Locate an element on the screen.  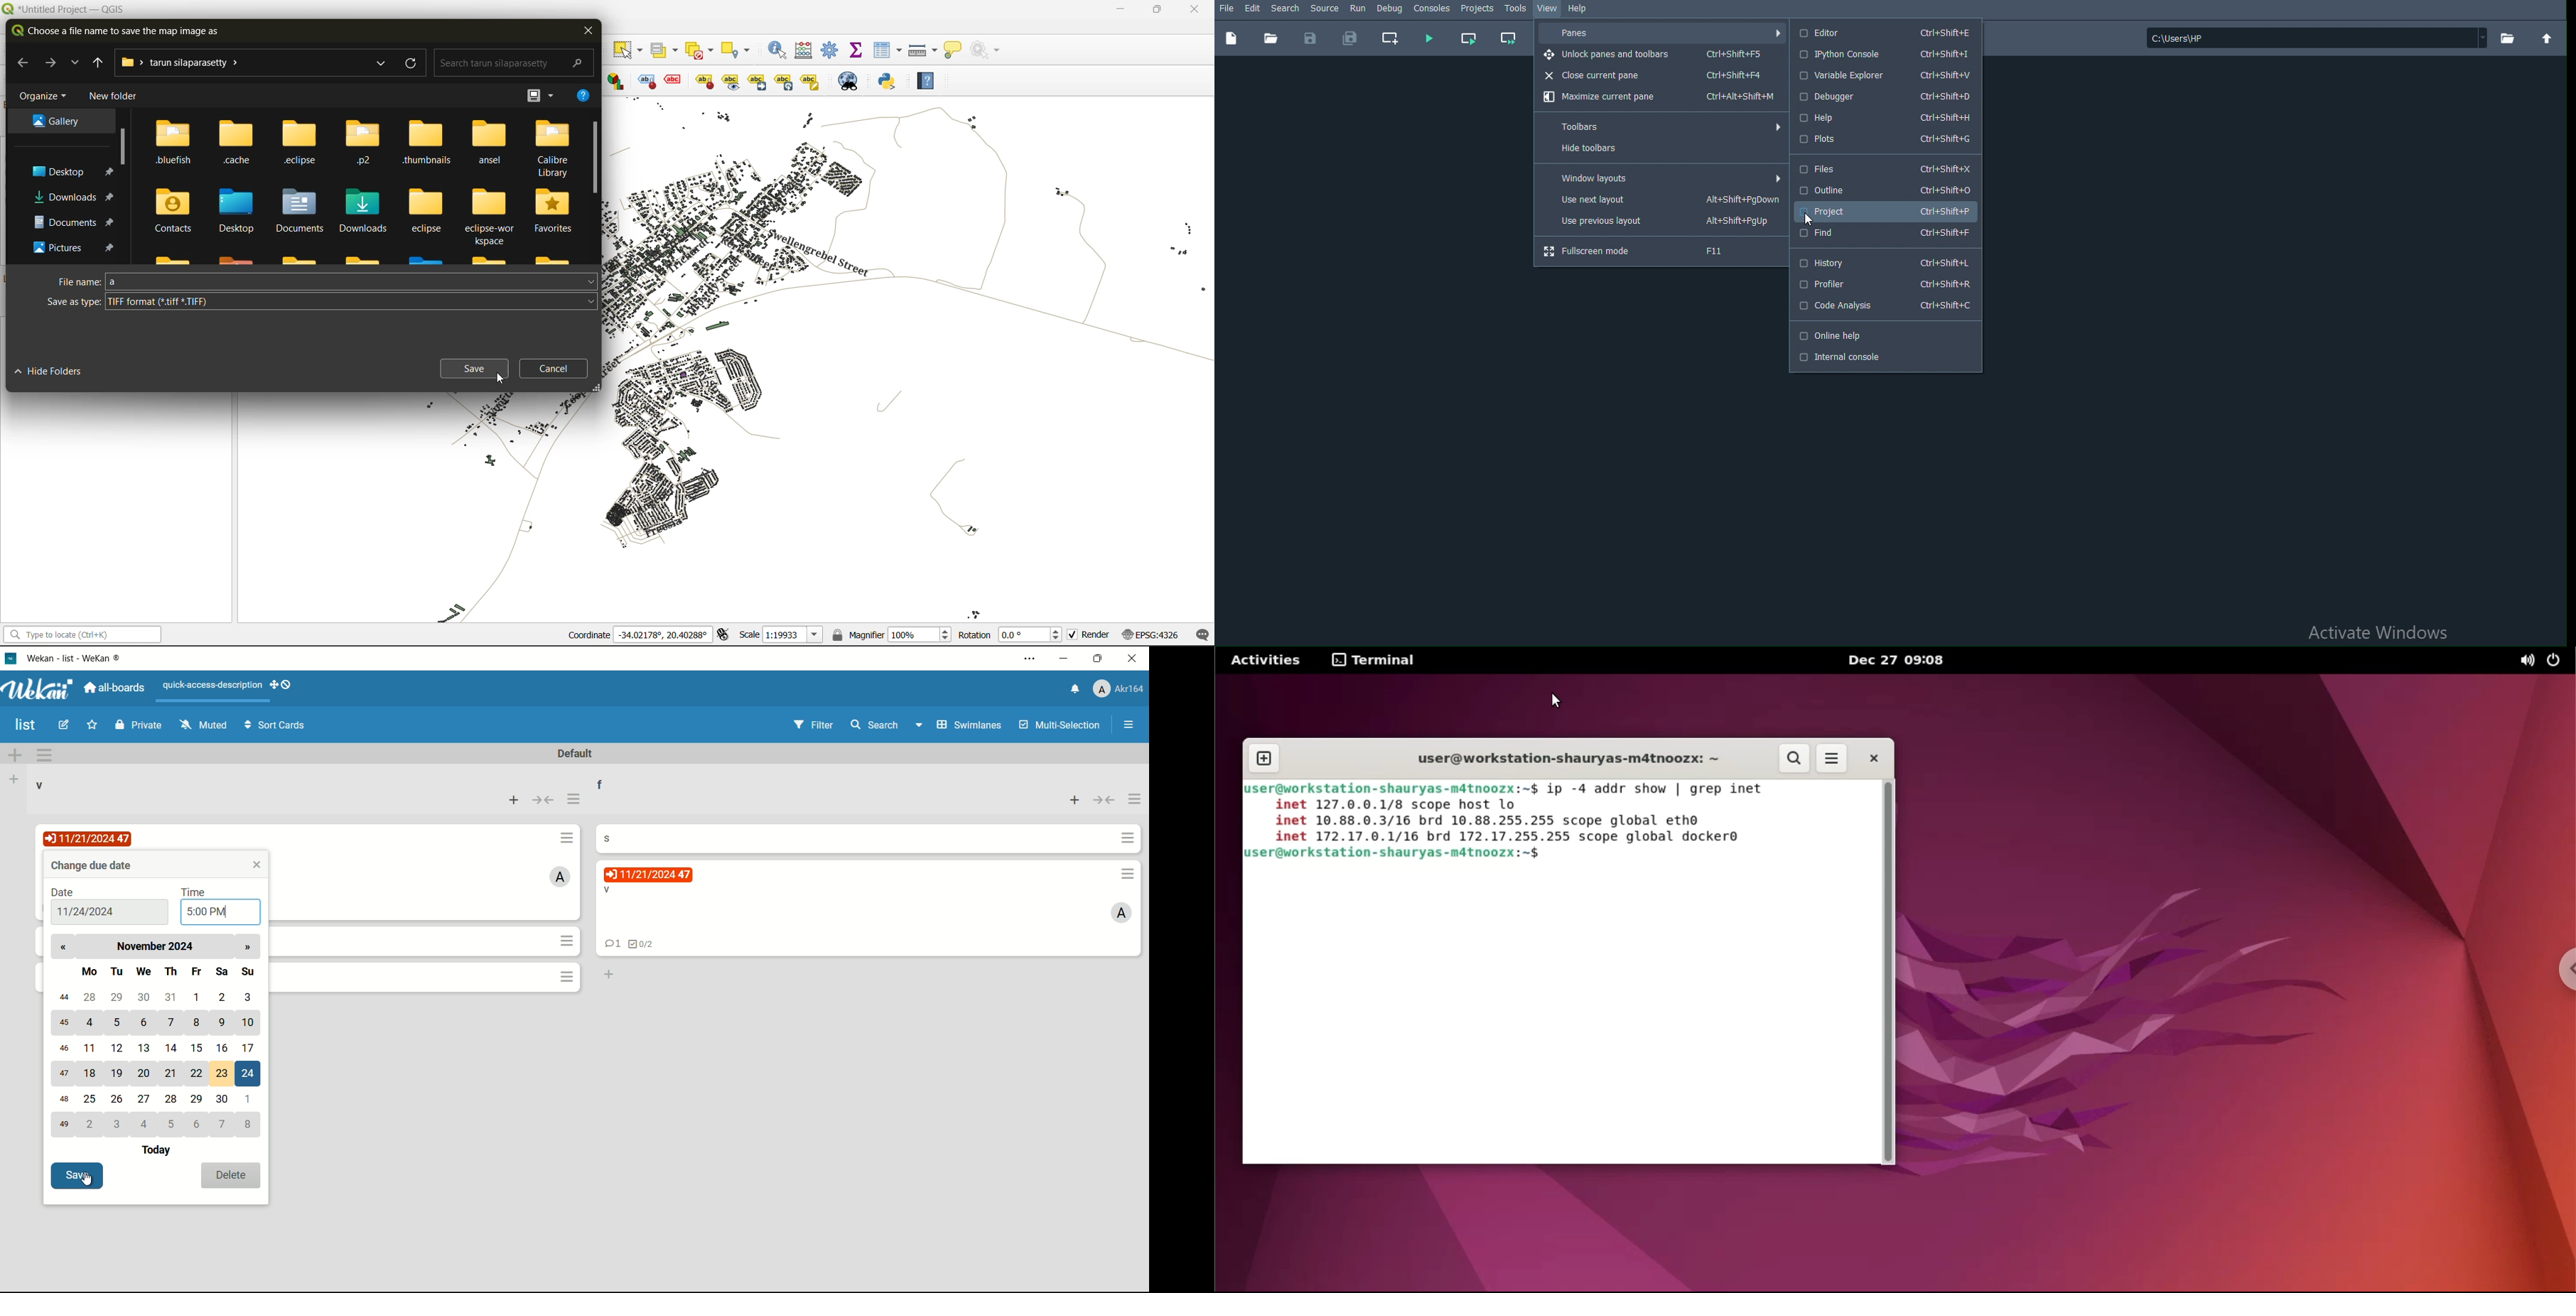
20 is located at coordinates (145, 1072).